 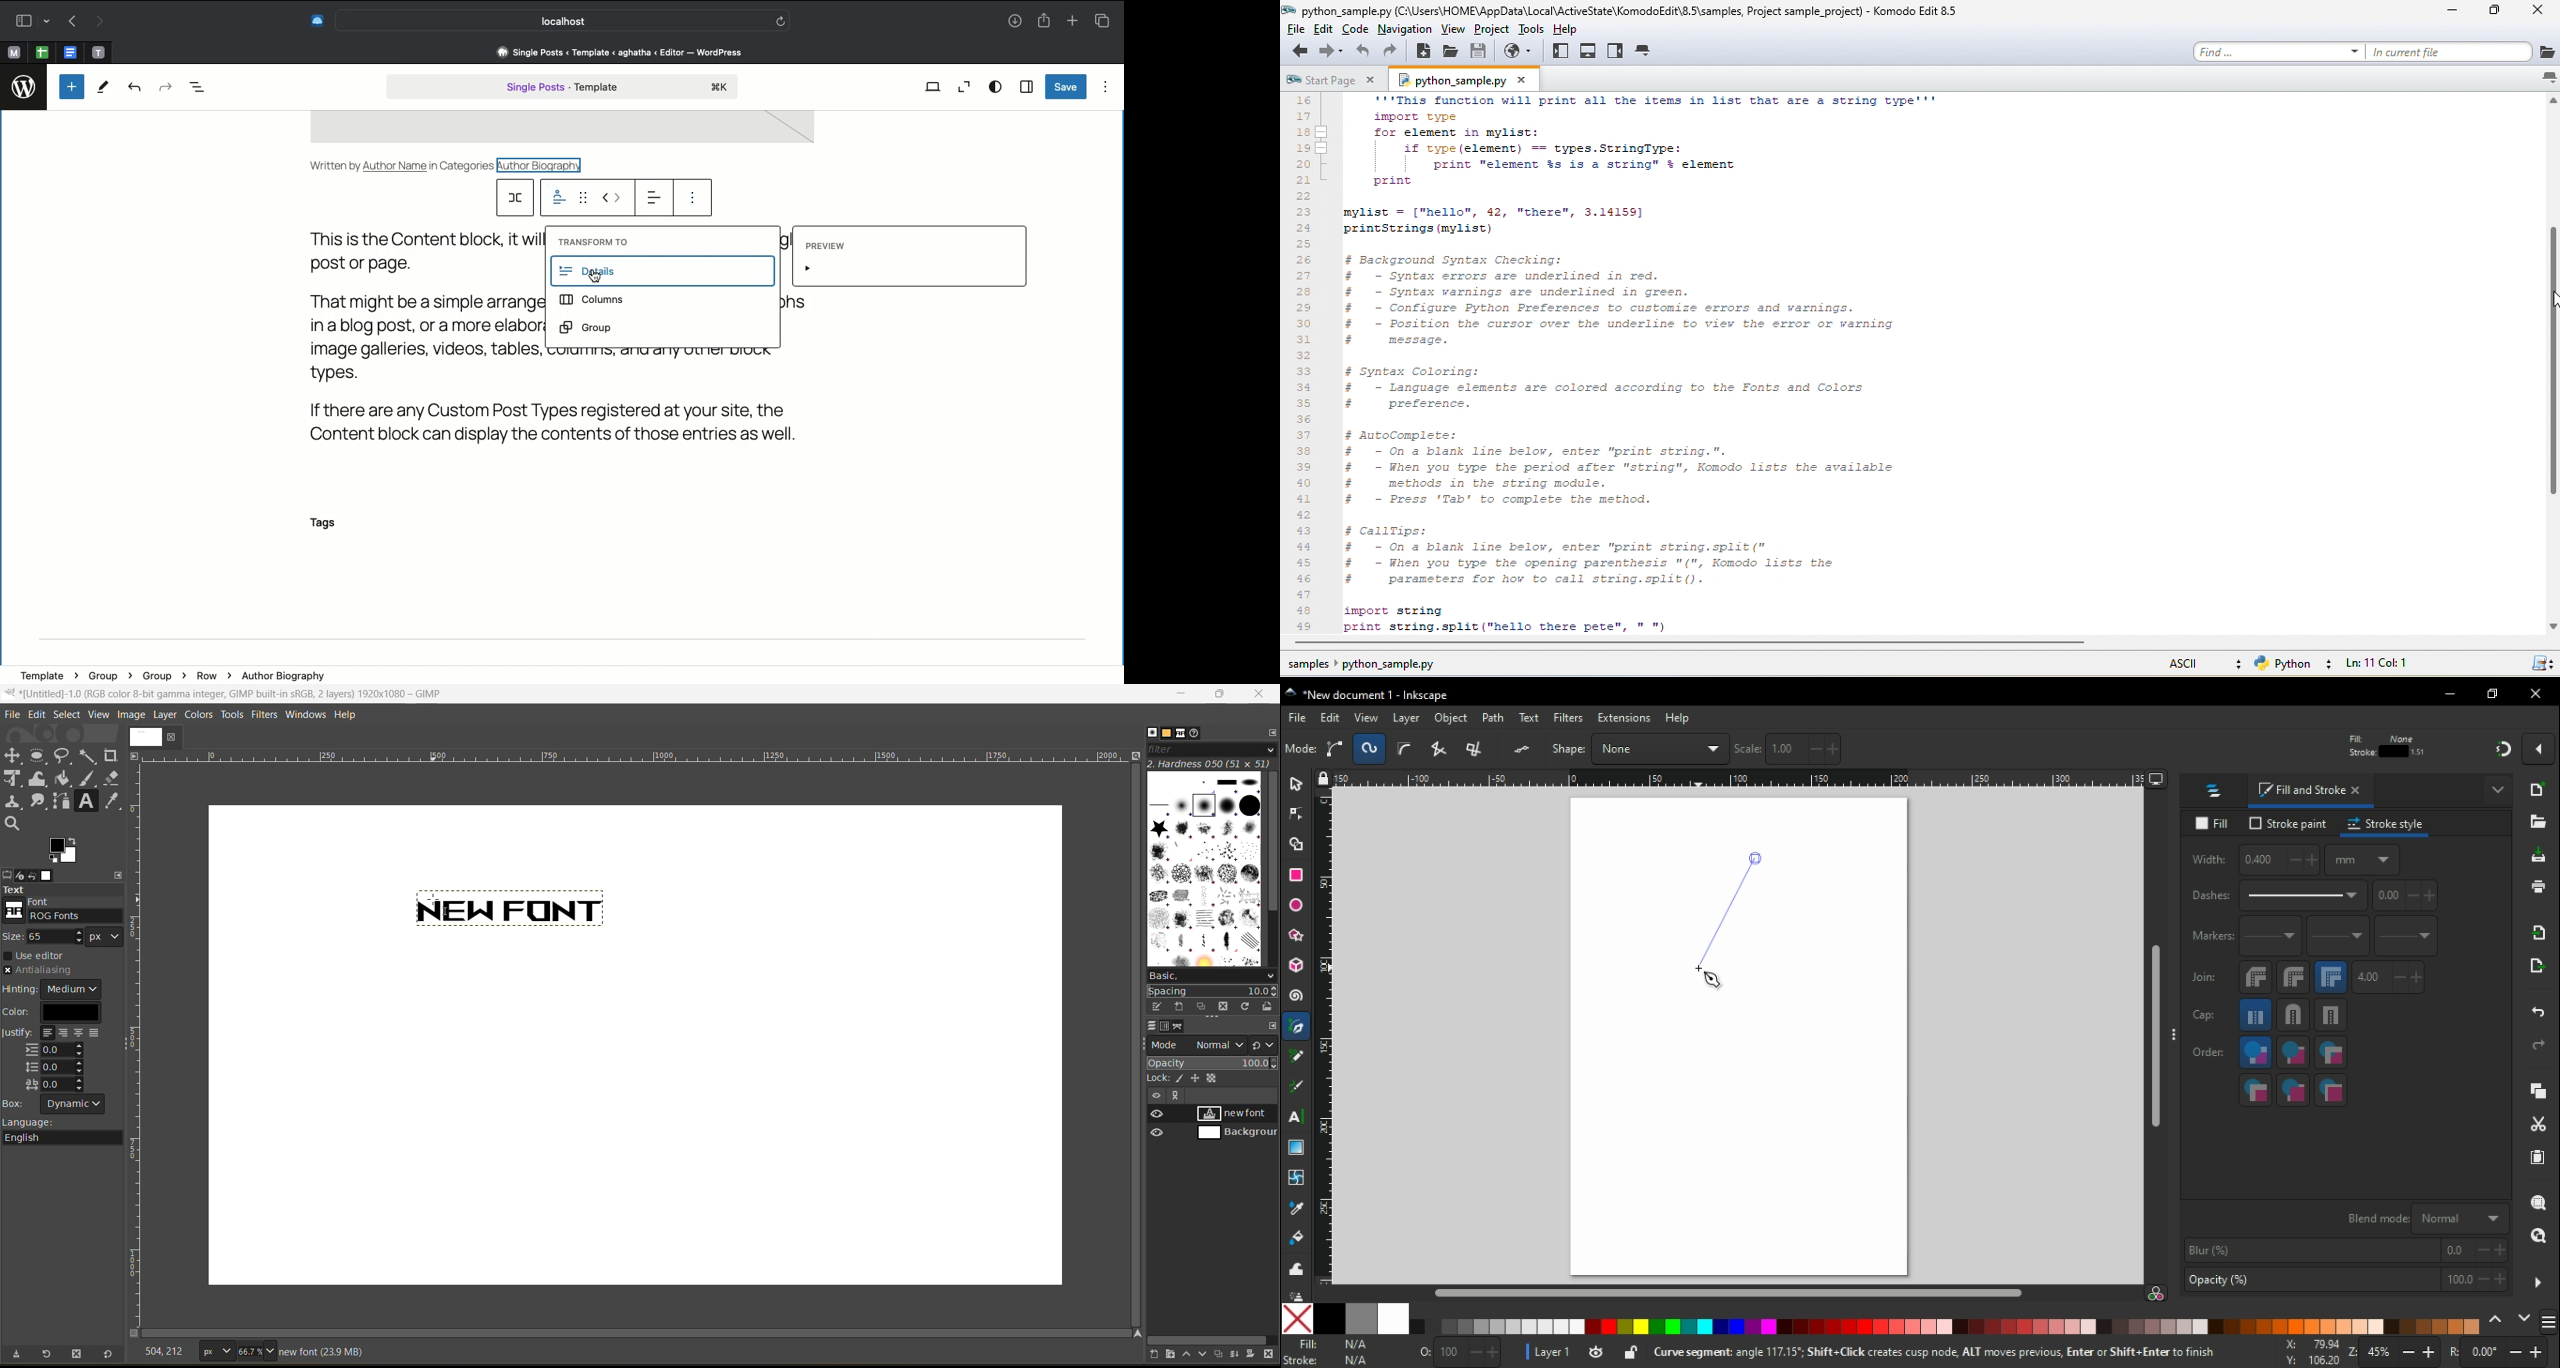 I want to click on view, so click(x=1453, y=29).